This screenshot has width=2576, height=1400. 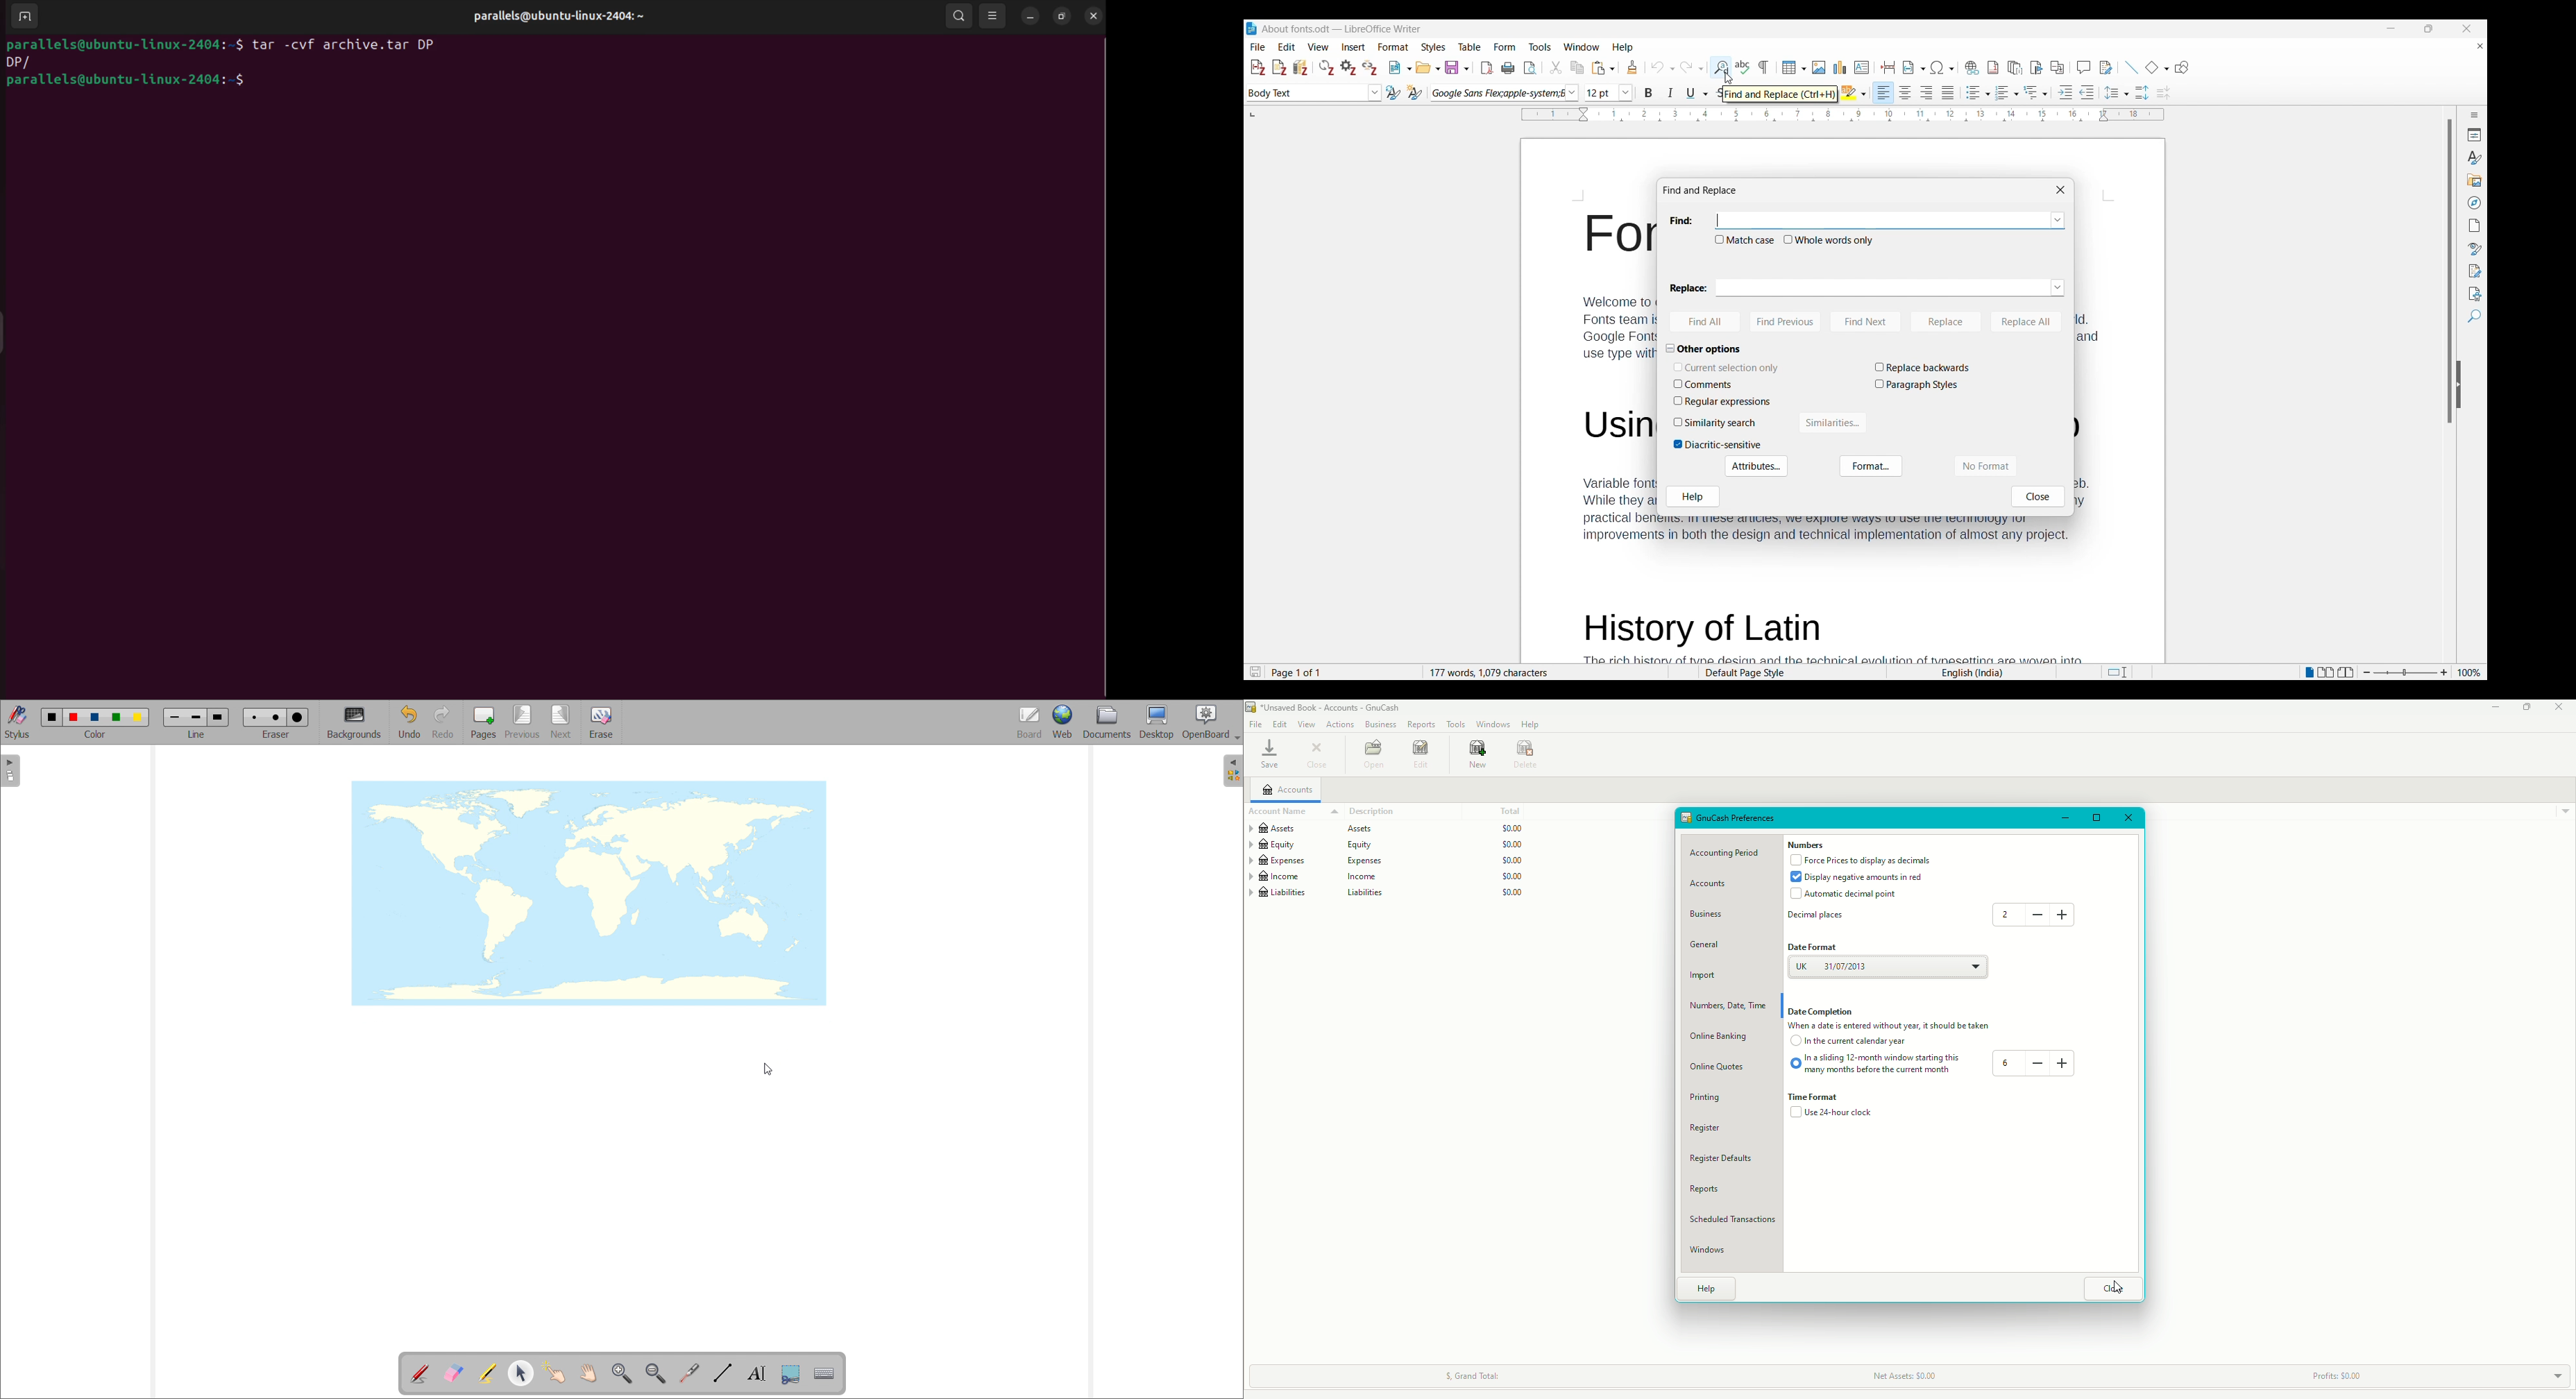 I want to click on logo, so click(x=1252, y=707).